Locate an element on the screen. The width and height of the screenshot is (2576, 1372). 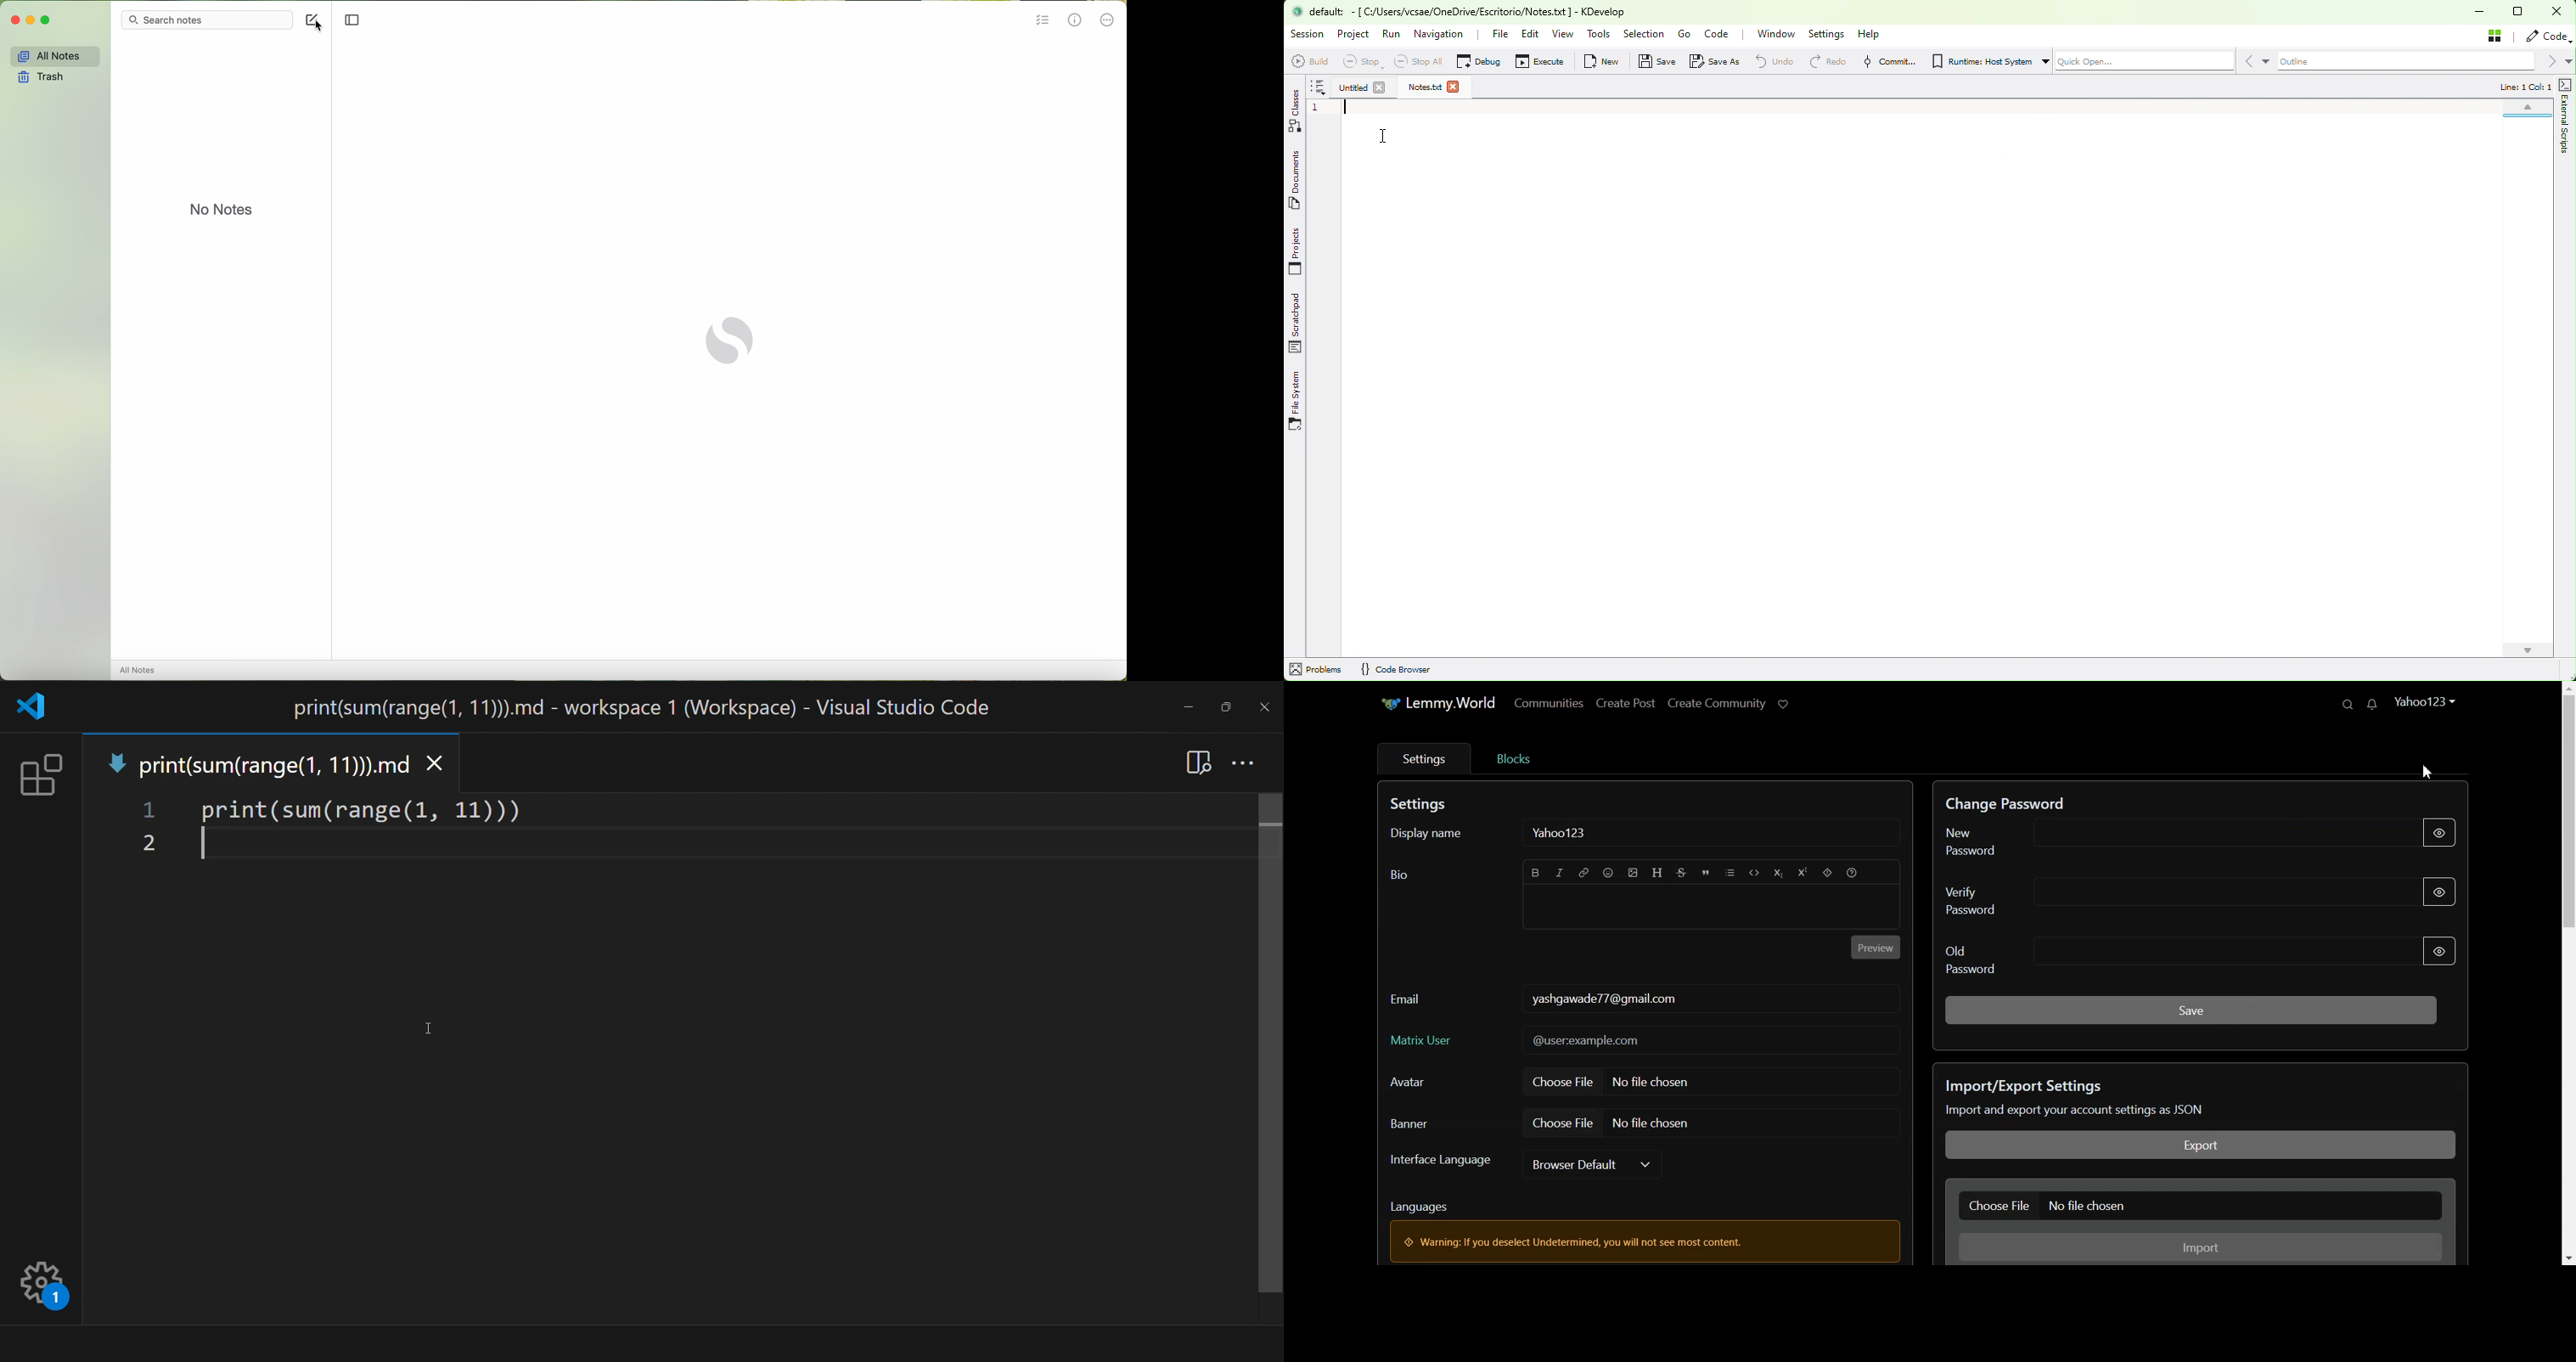
Export is located at coordinates (2199, 1145).